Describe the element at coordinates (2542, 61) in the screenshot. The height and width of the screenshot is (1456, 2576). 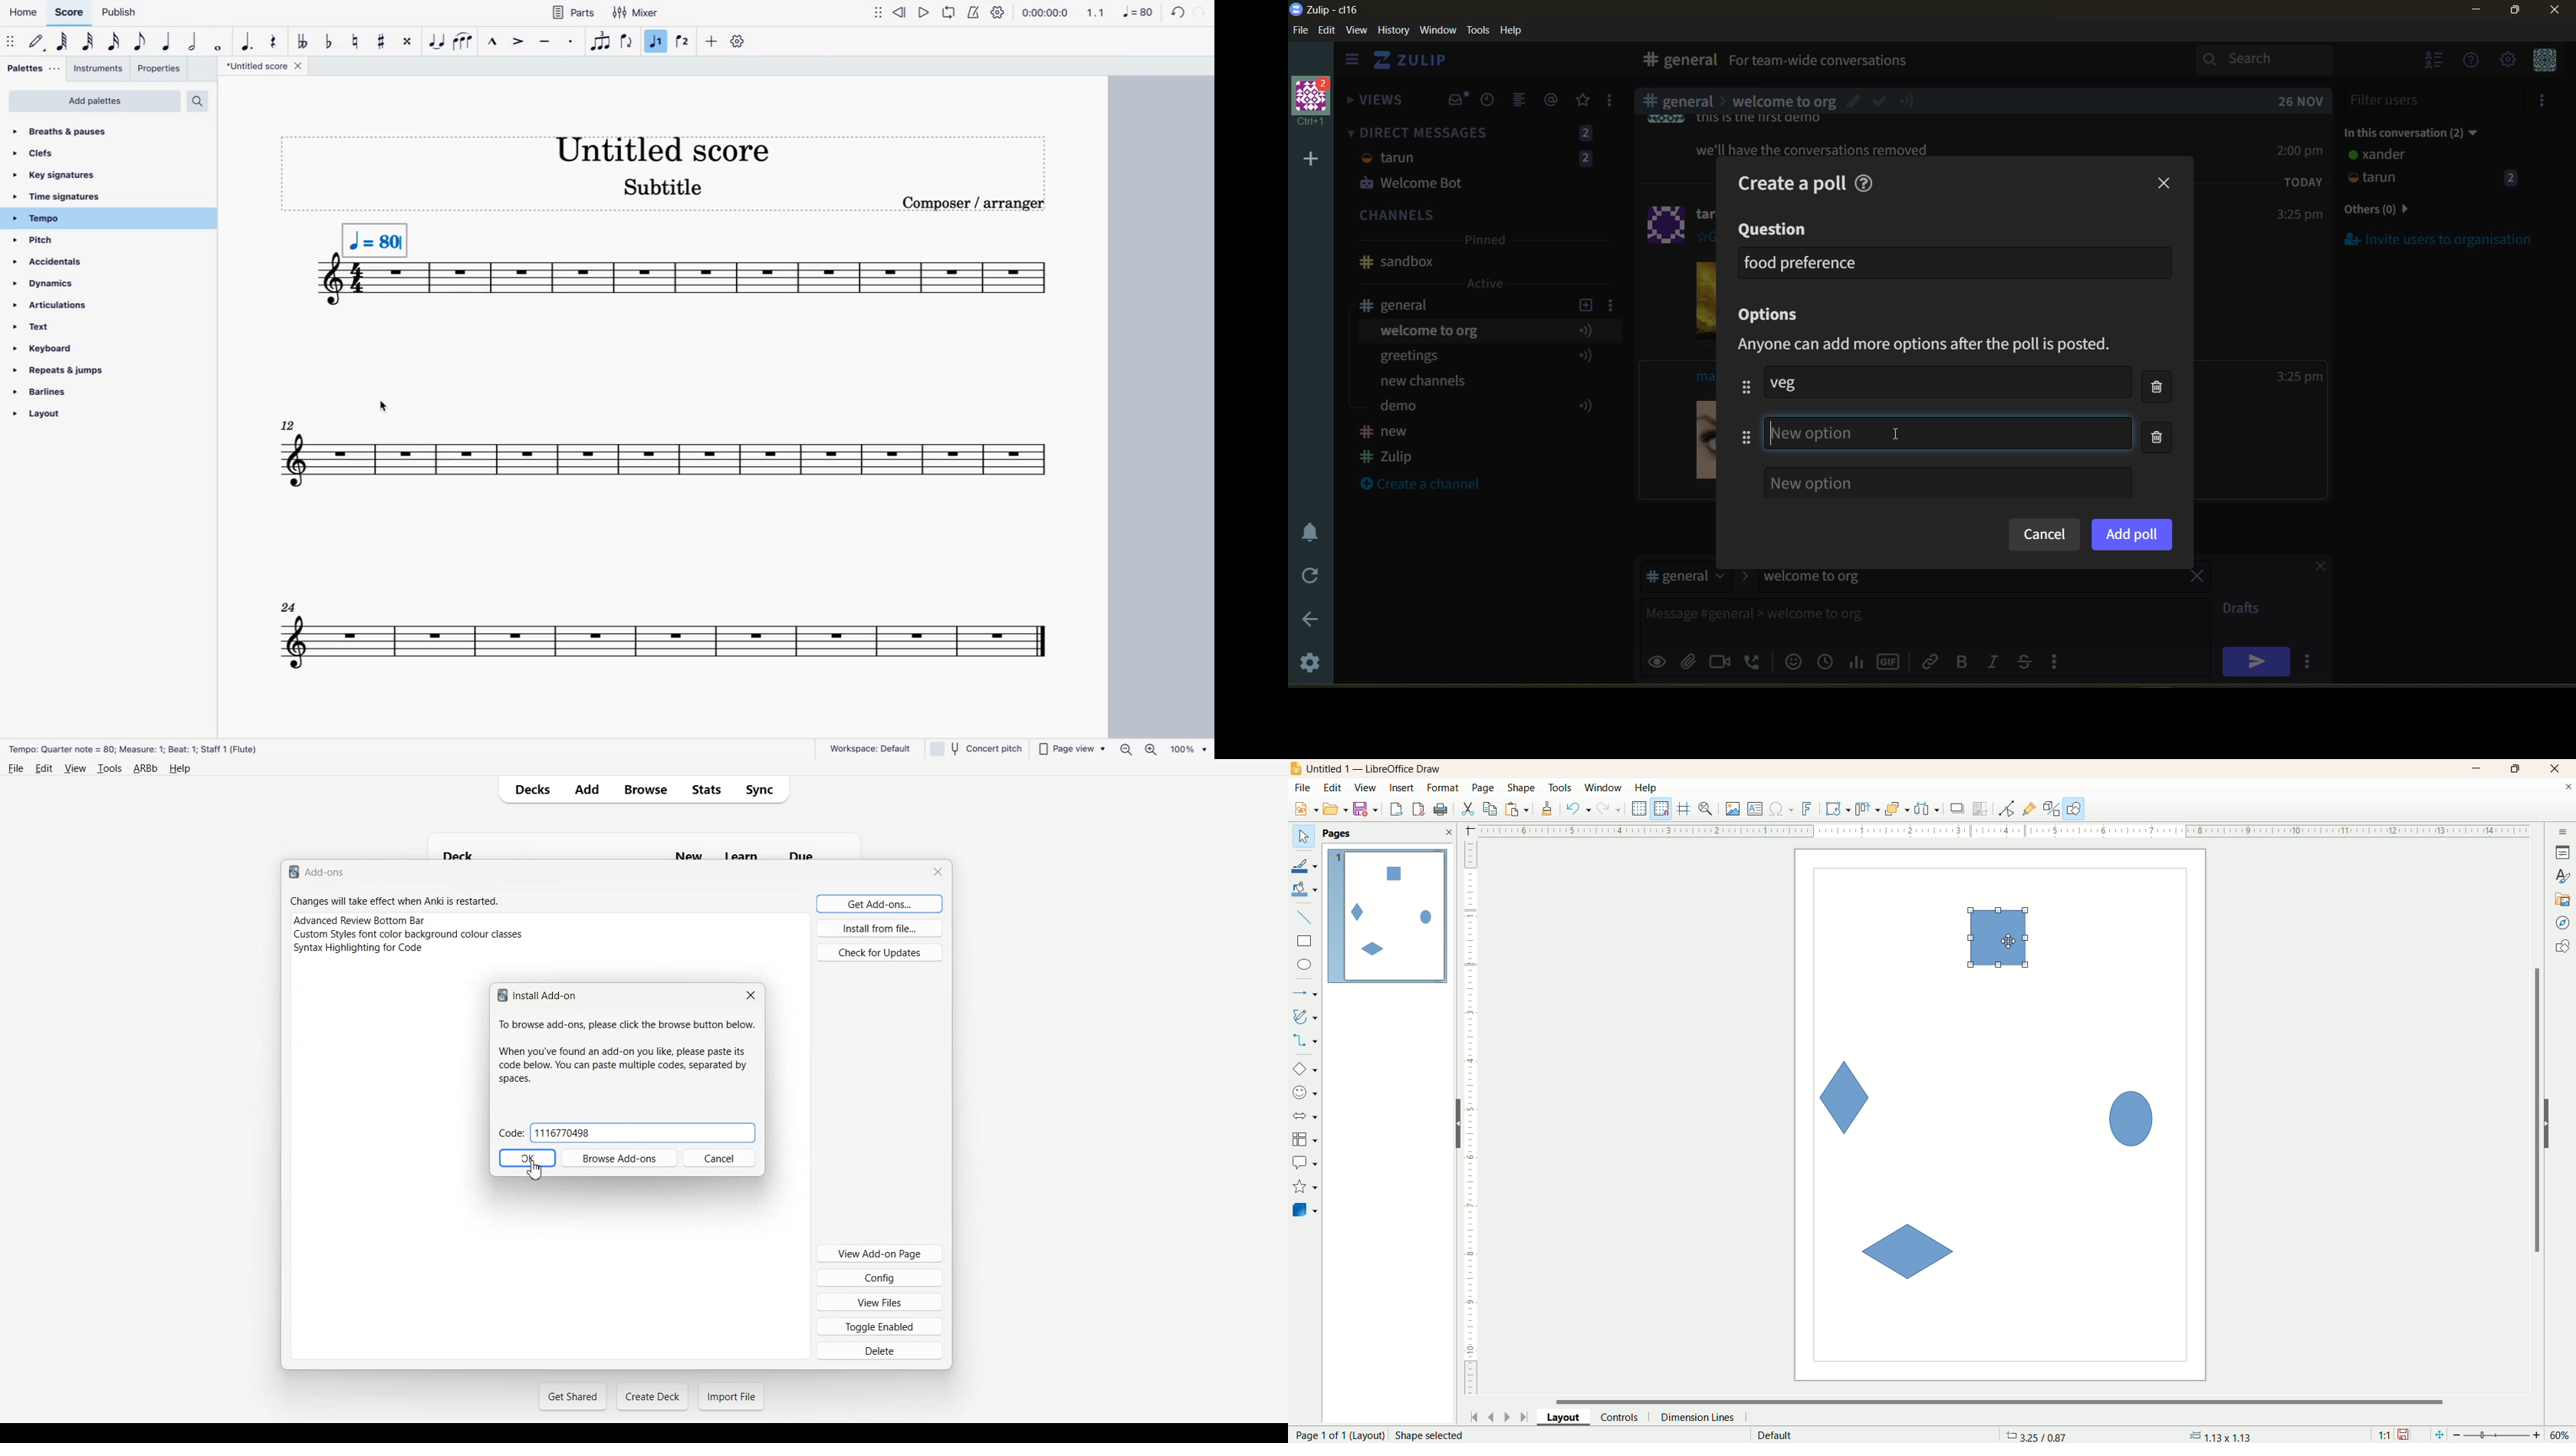
I see `personal menu` at that location.